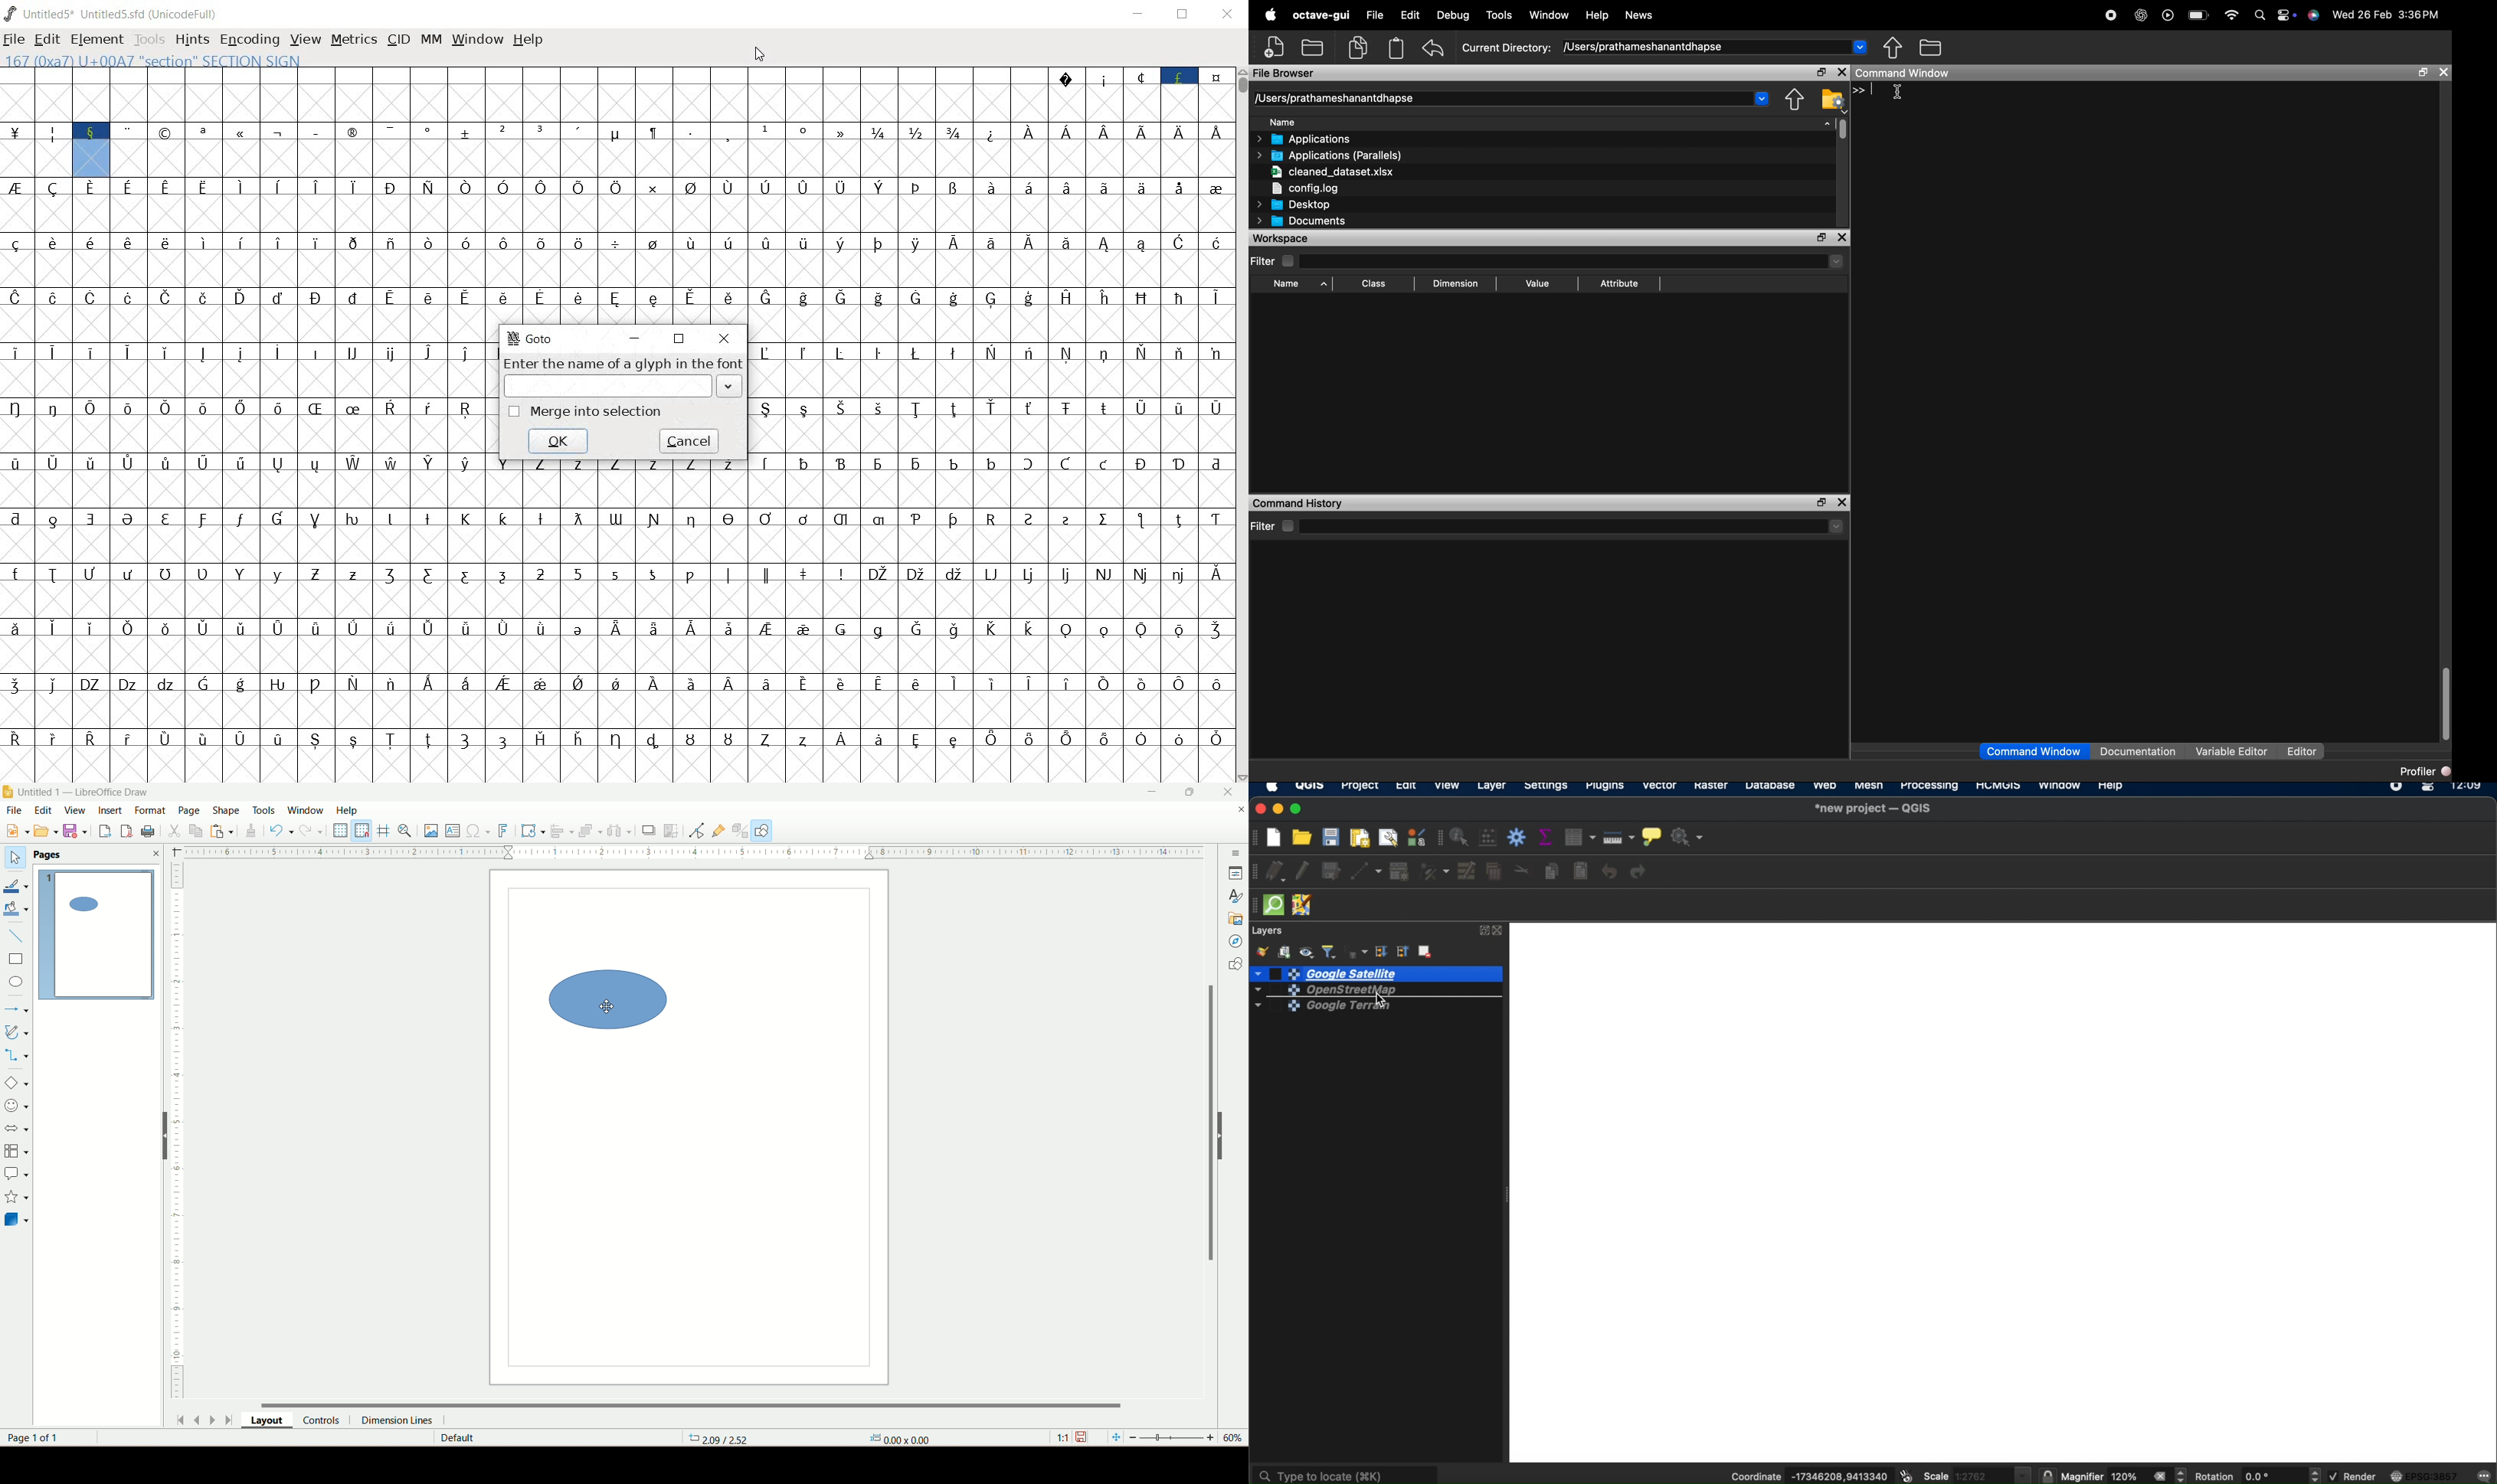 The image size is (2520, 1484). I want to click on Latin extended characters, so click(934, 727).